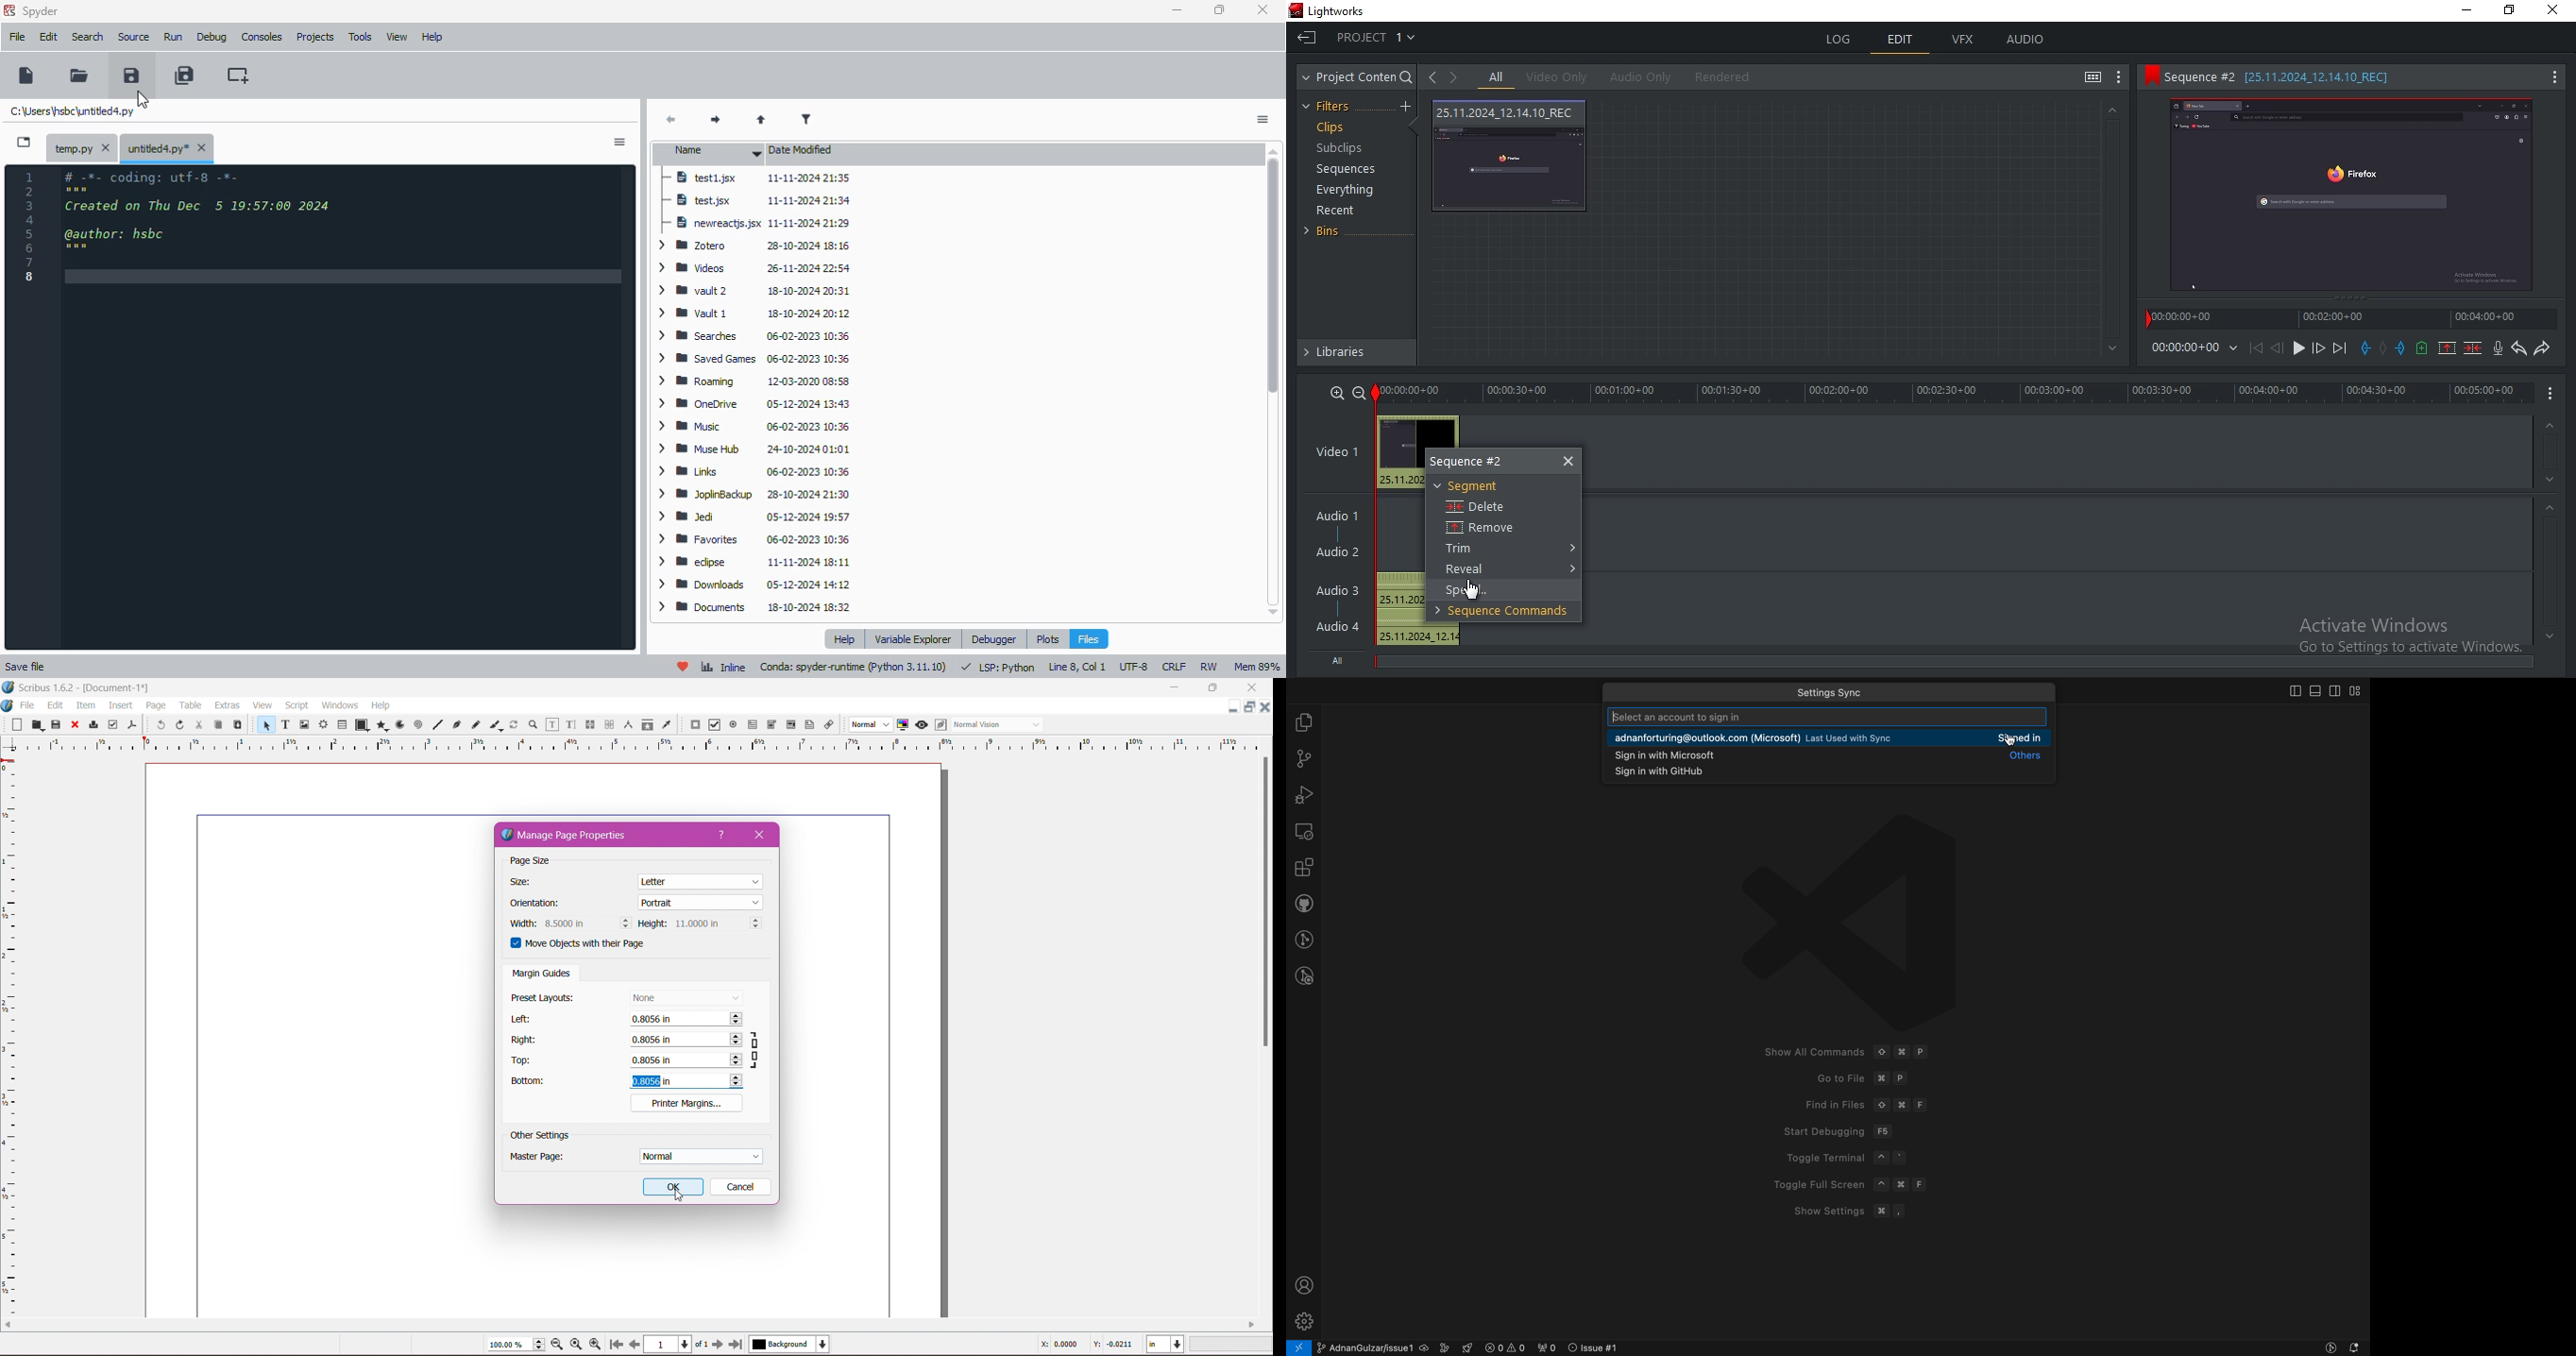 Image resolution: width=2576 pixels, height=1372 pixels. Describe the element at coordinates (1266, 905) in the screenshot. I see `Vertical Scroll Bar` at that location.